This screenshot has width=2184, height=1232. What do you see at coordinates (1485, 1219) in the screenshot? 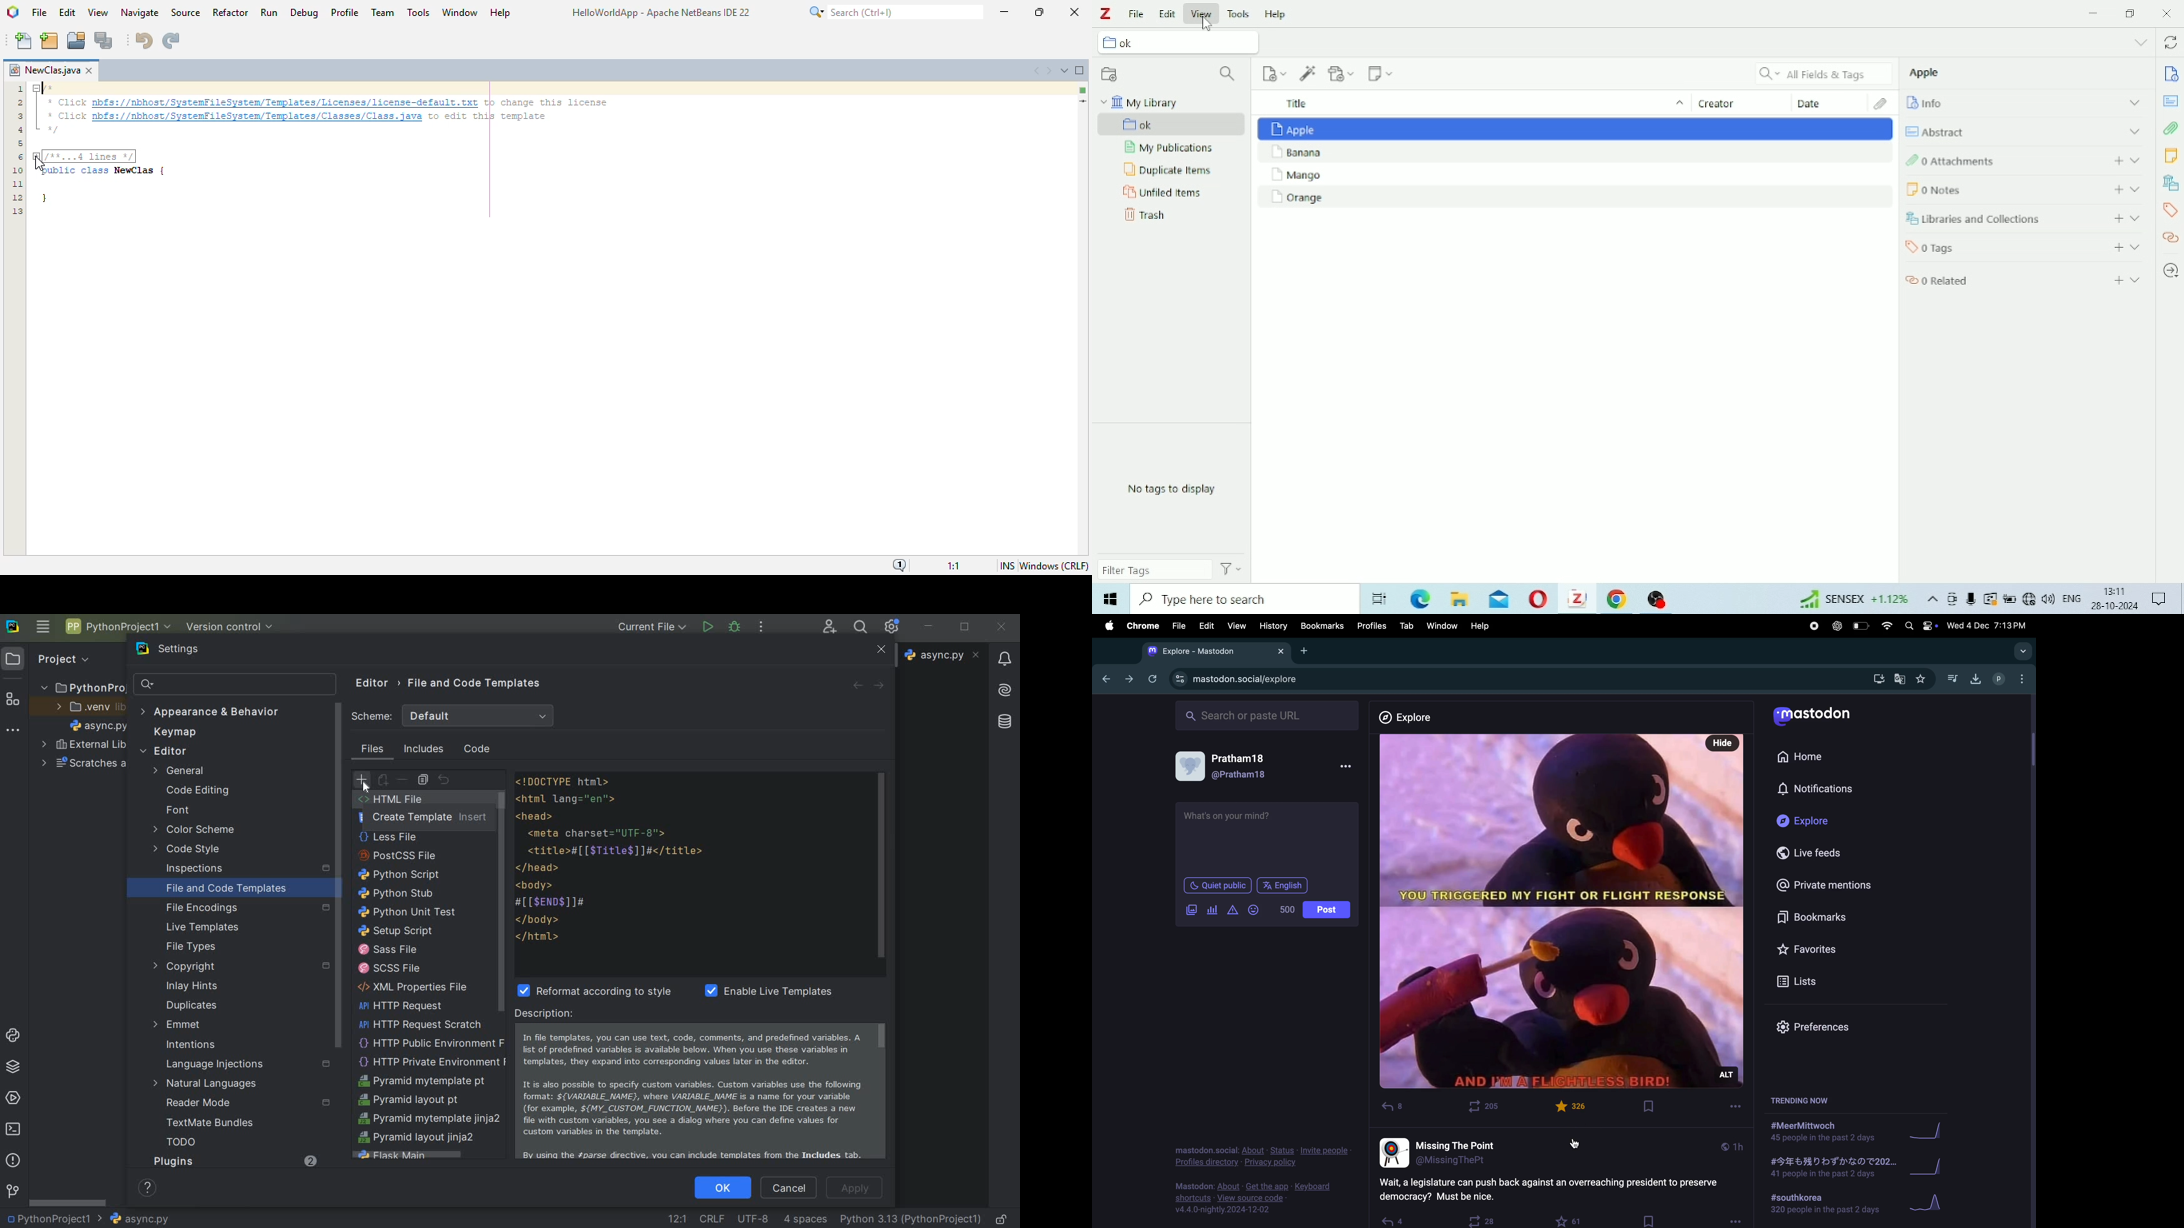
I see `boost` at bounding box center [1485, 1219].